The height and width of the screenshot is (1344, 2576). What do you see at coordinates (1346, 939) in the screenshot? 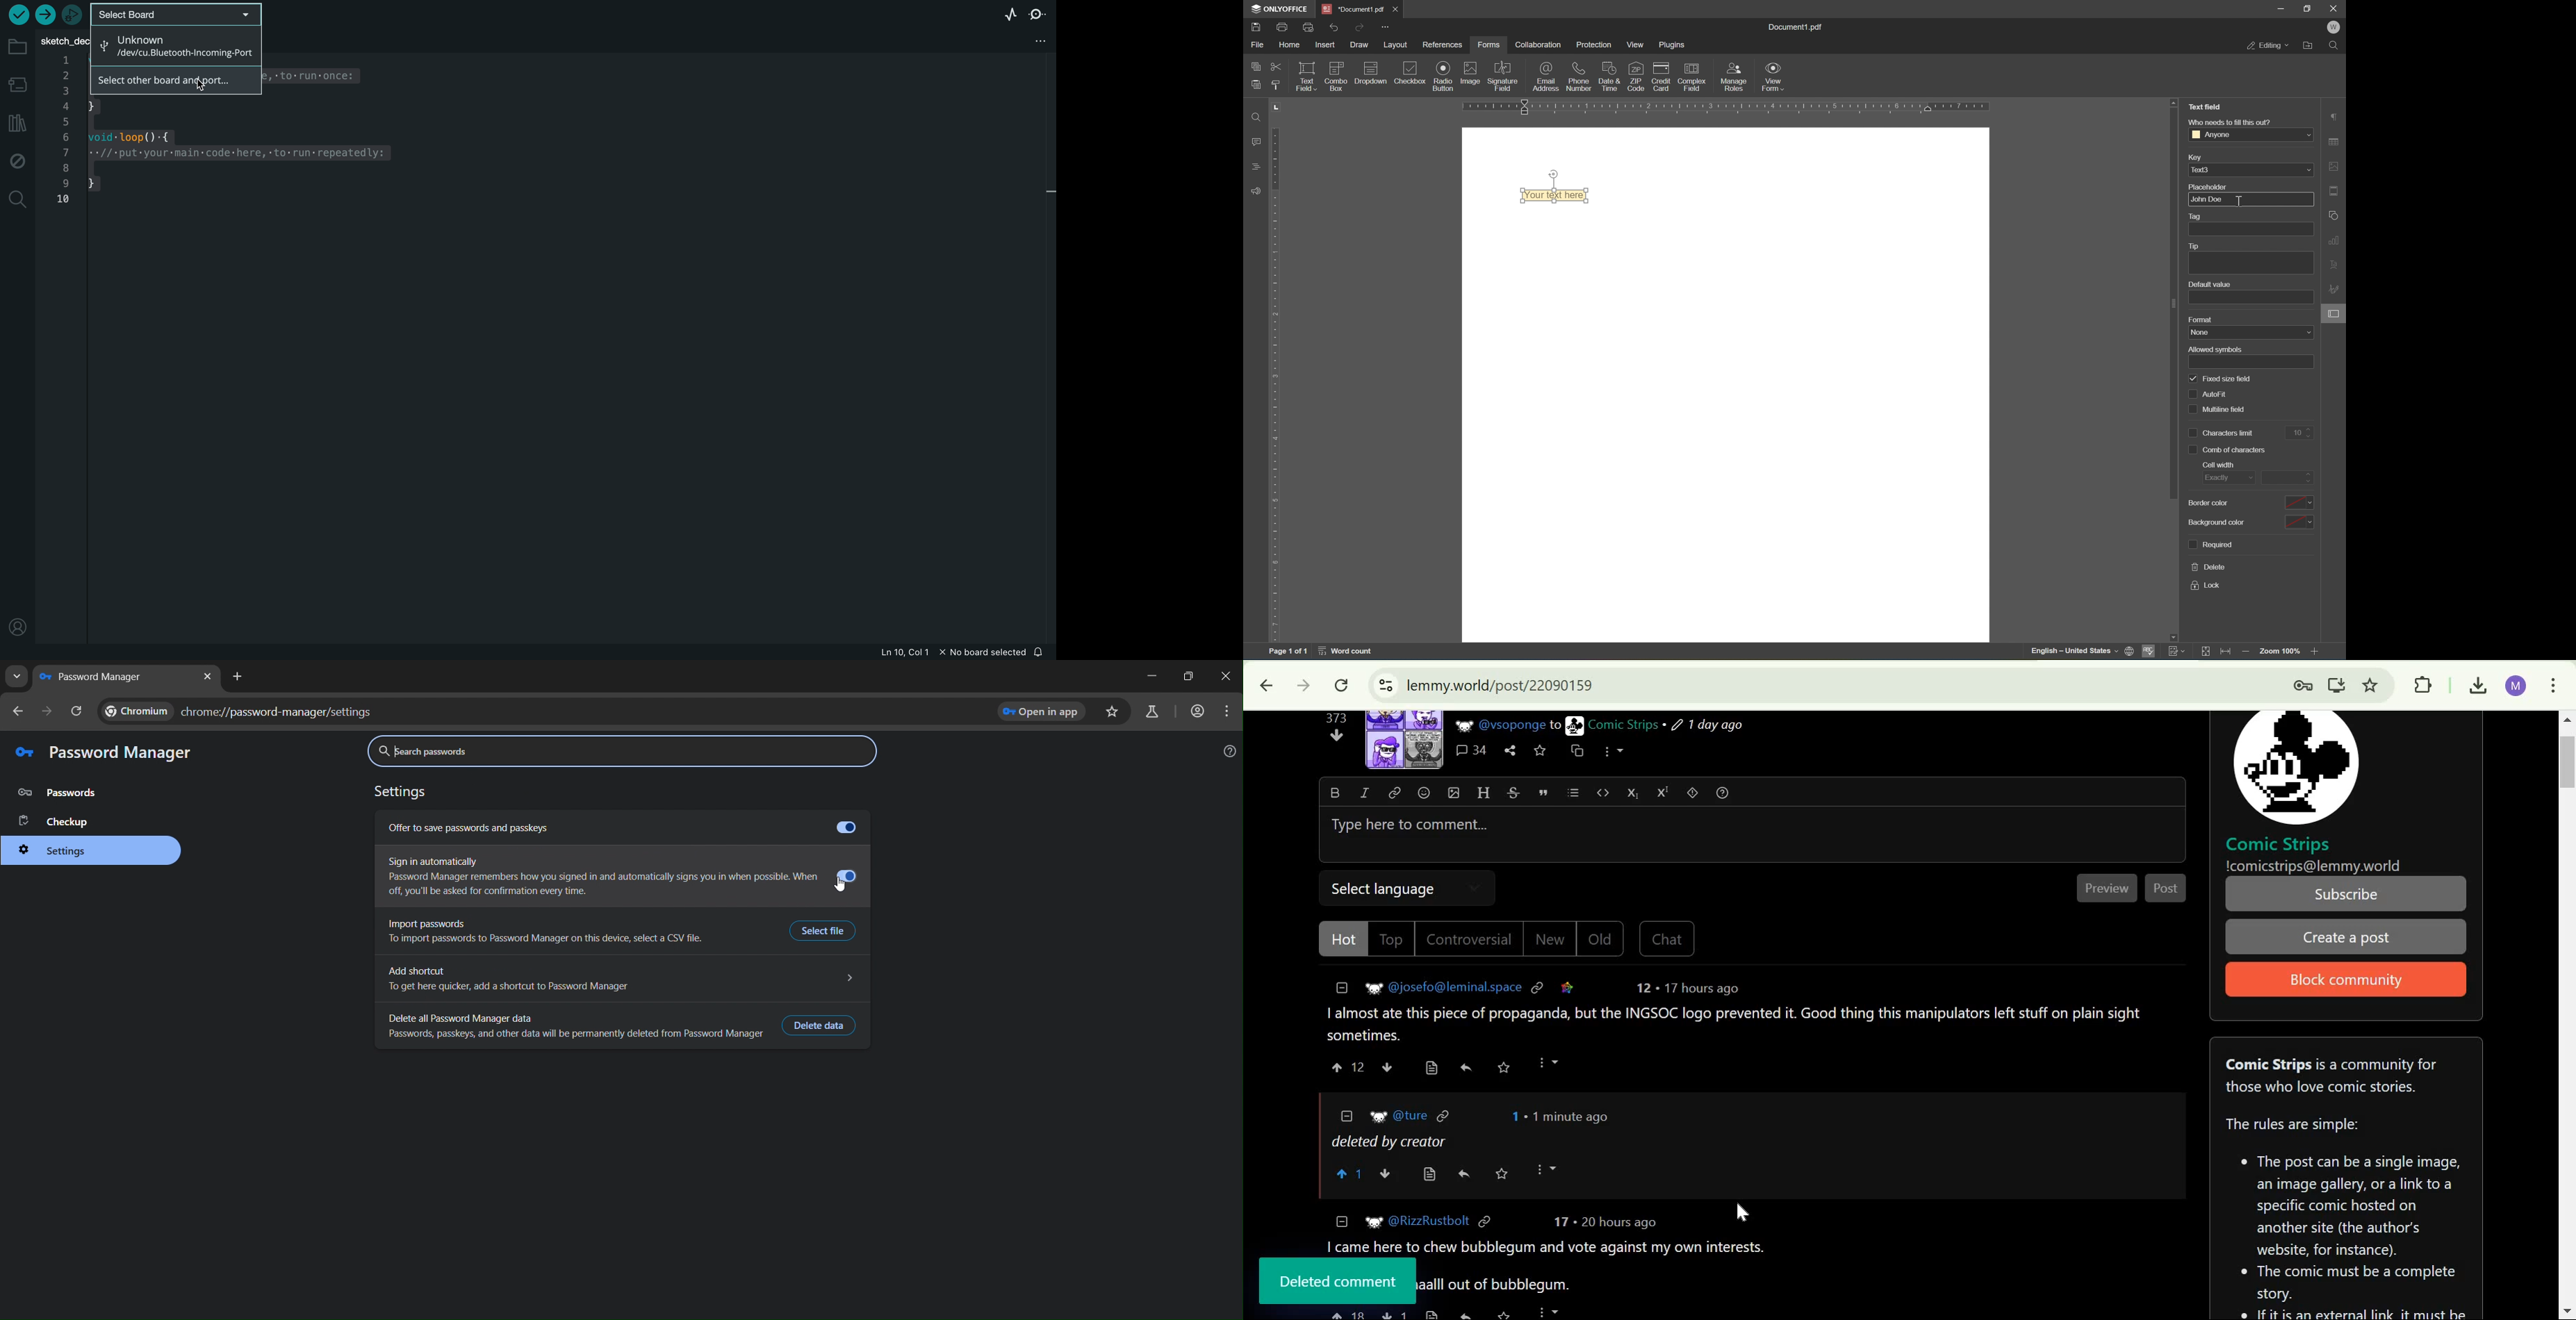
I see `Hot` at bounding box center [1346, 939].